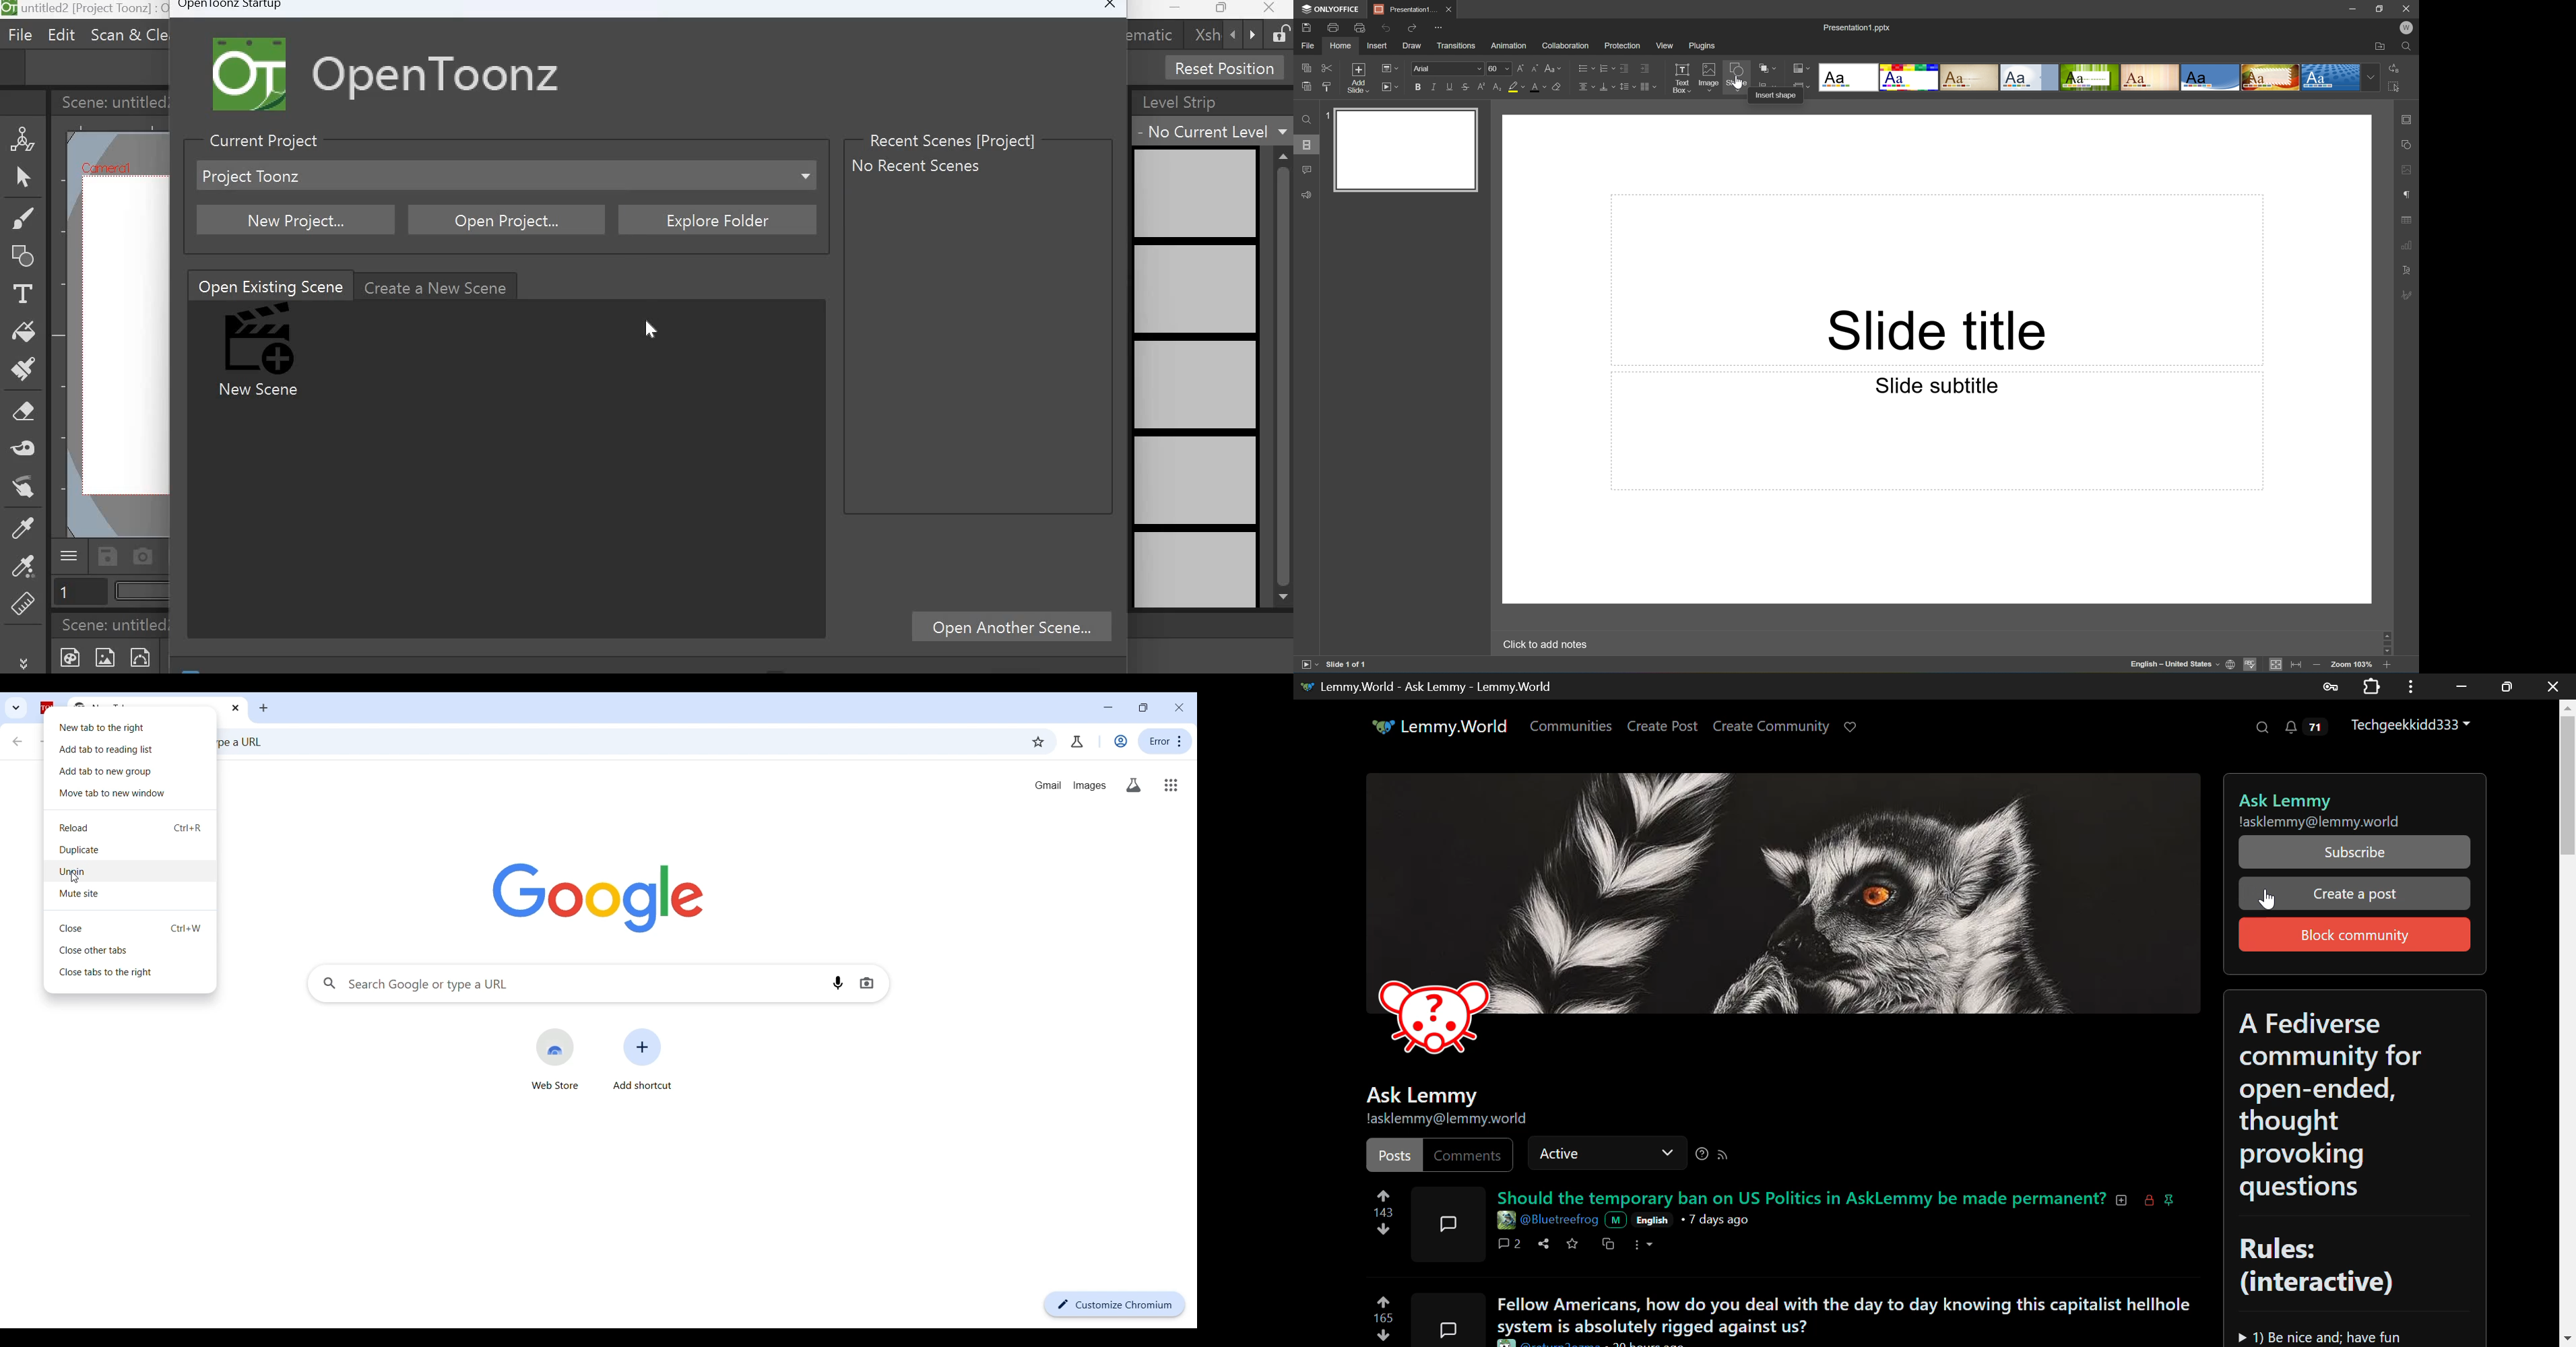 This screenshot has width=2576, height=1372. What do you see at coordinates (1449, 9) in the screenshot?
I see `Close` at bounding box center [1449, 9].